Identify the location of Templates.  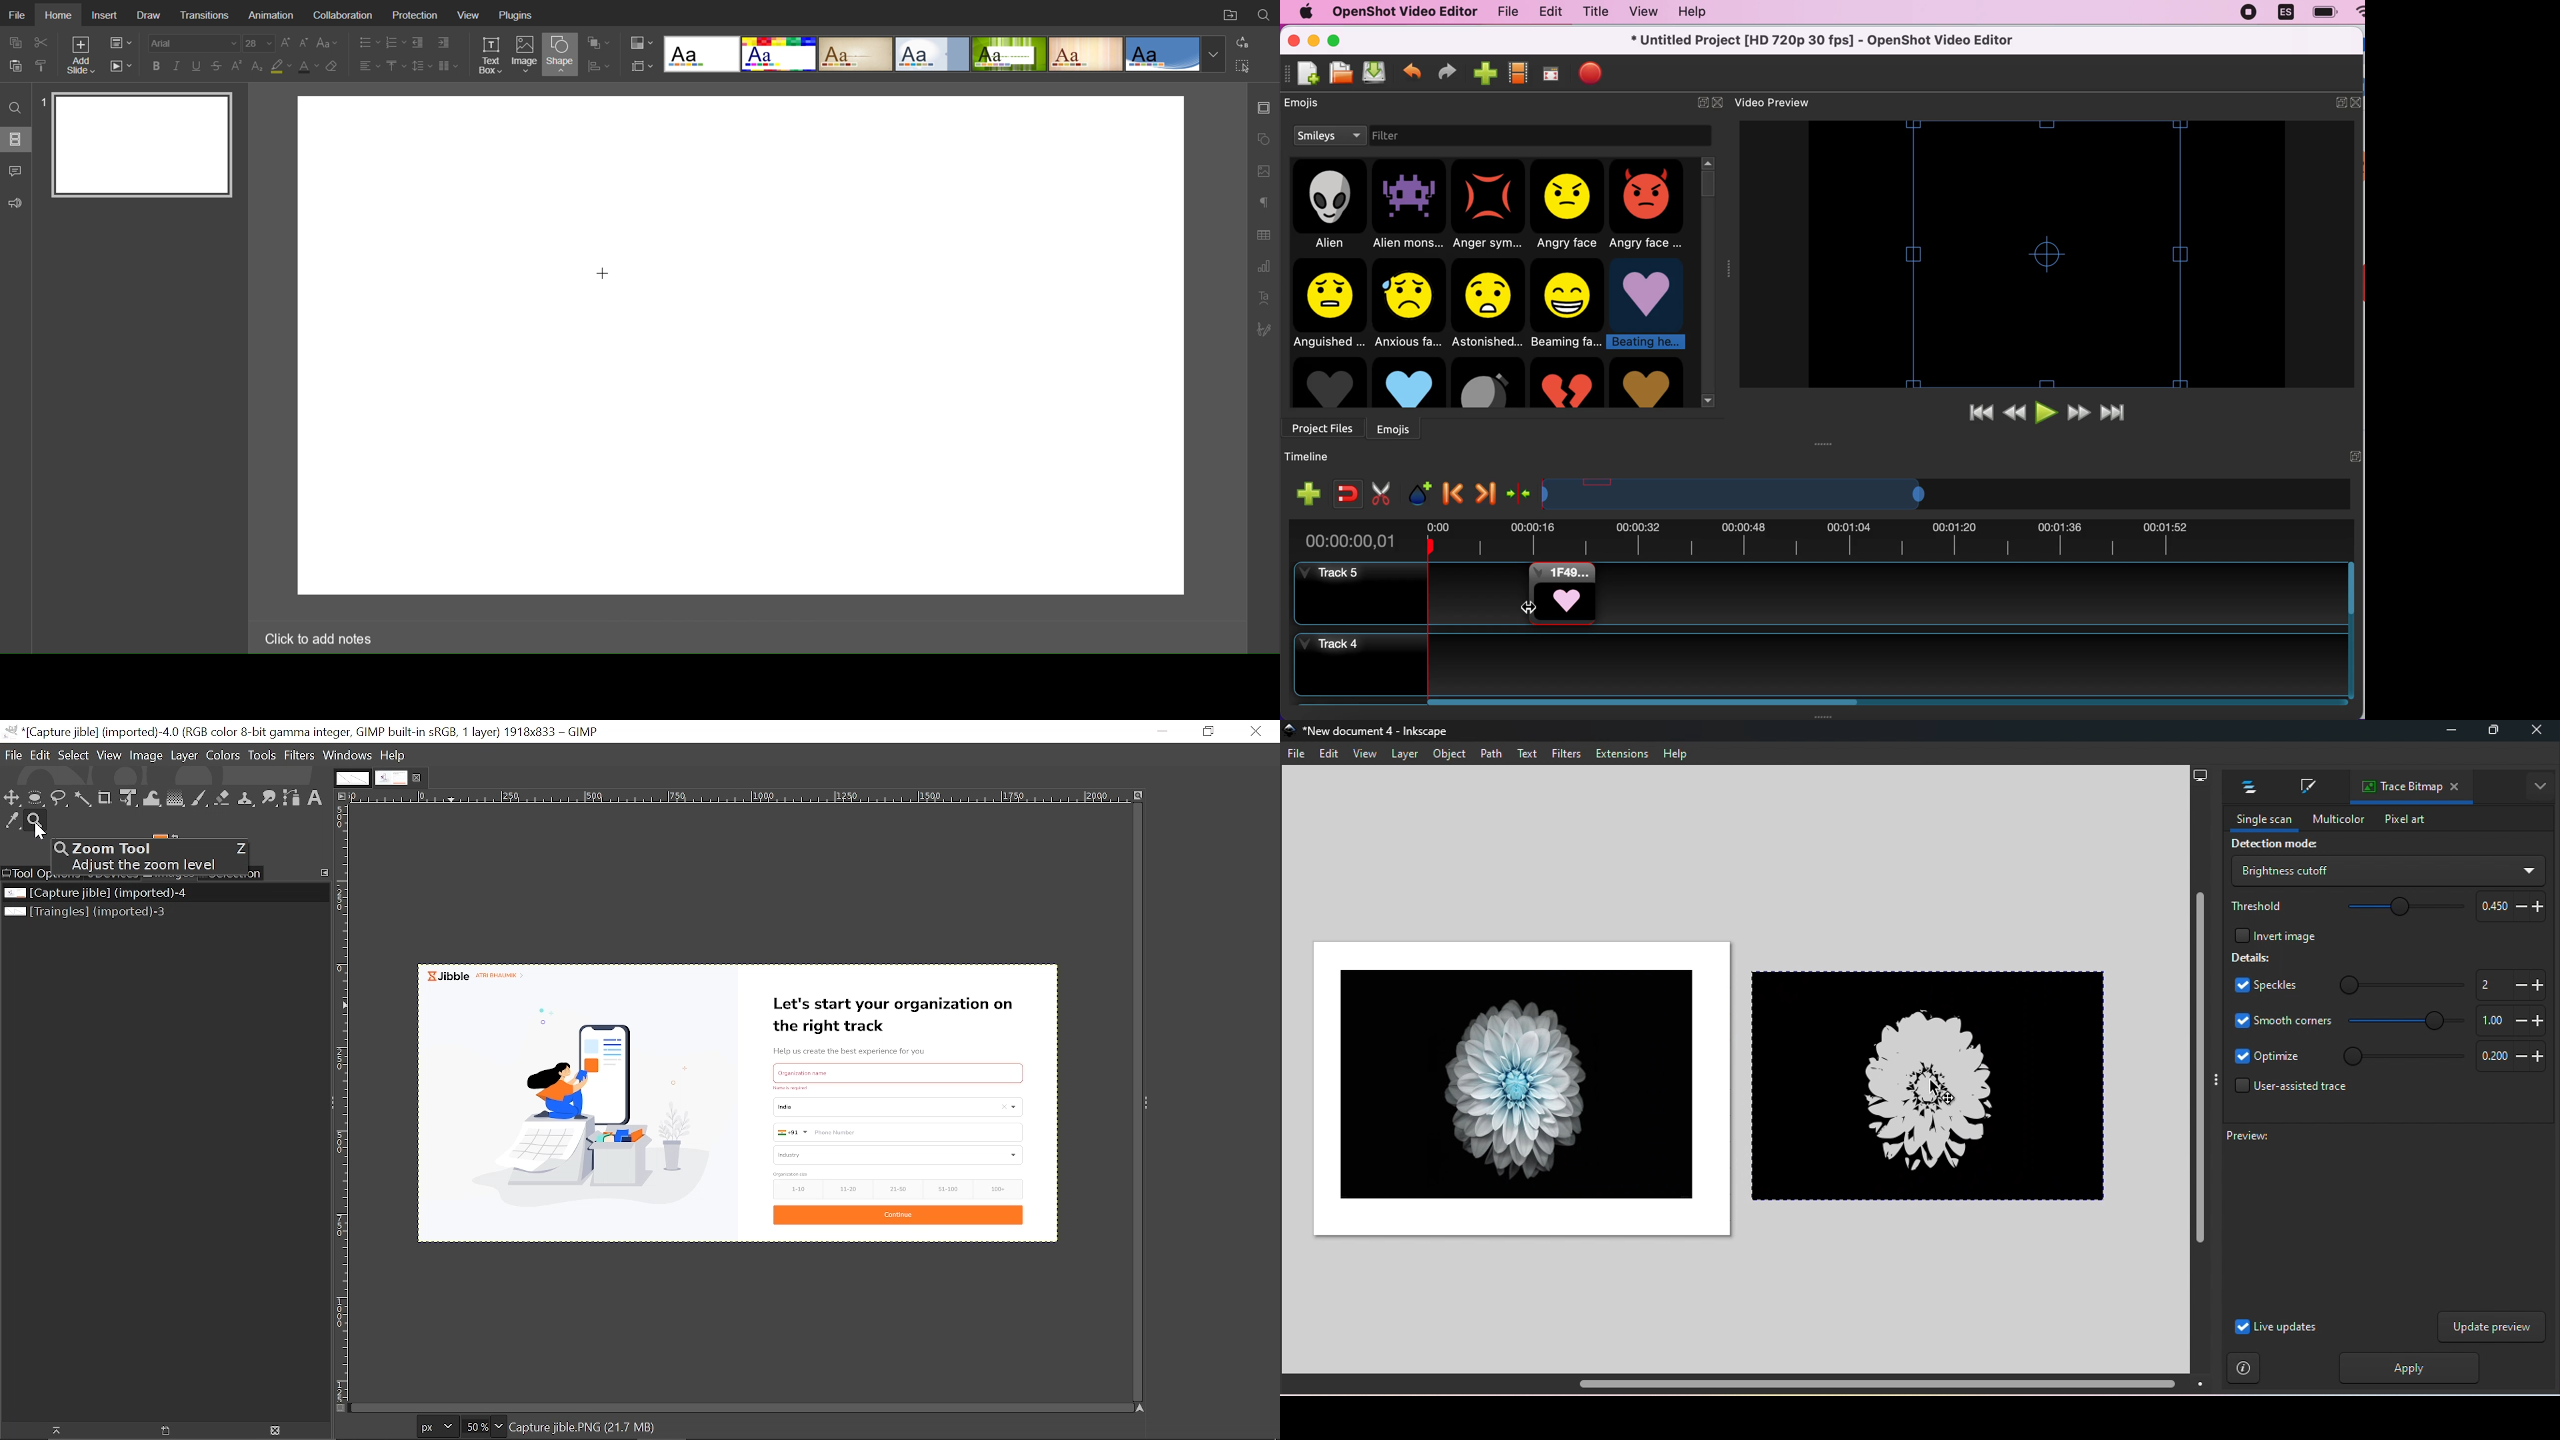
(945, 53).